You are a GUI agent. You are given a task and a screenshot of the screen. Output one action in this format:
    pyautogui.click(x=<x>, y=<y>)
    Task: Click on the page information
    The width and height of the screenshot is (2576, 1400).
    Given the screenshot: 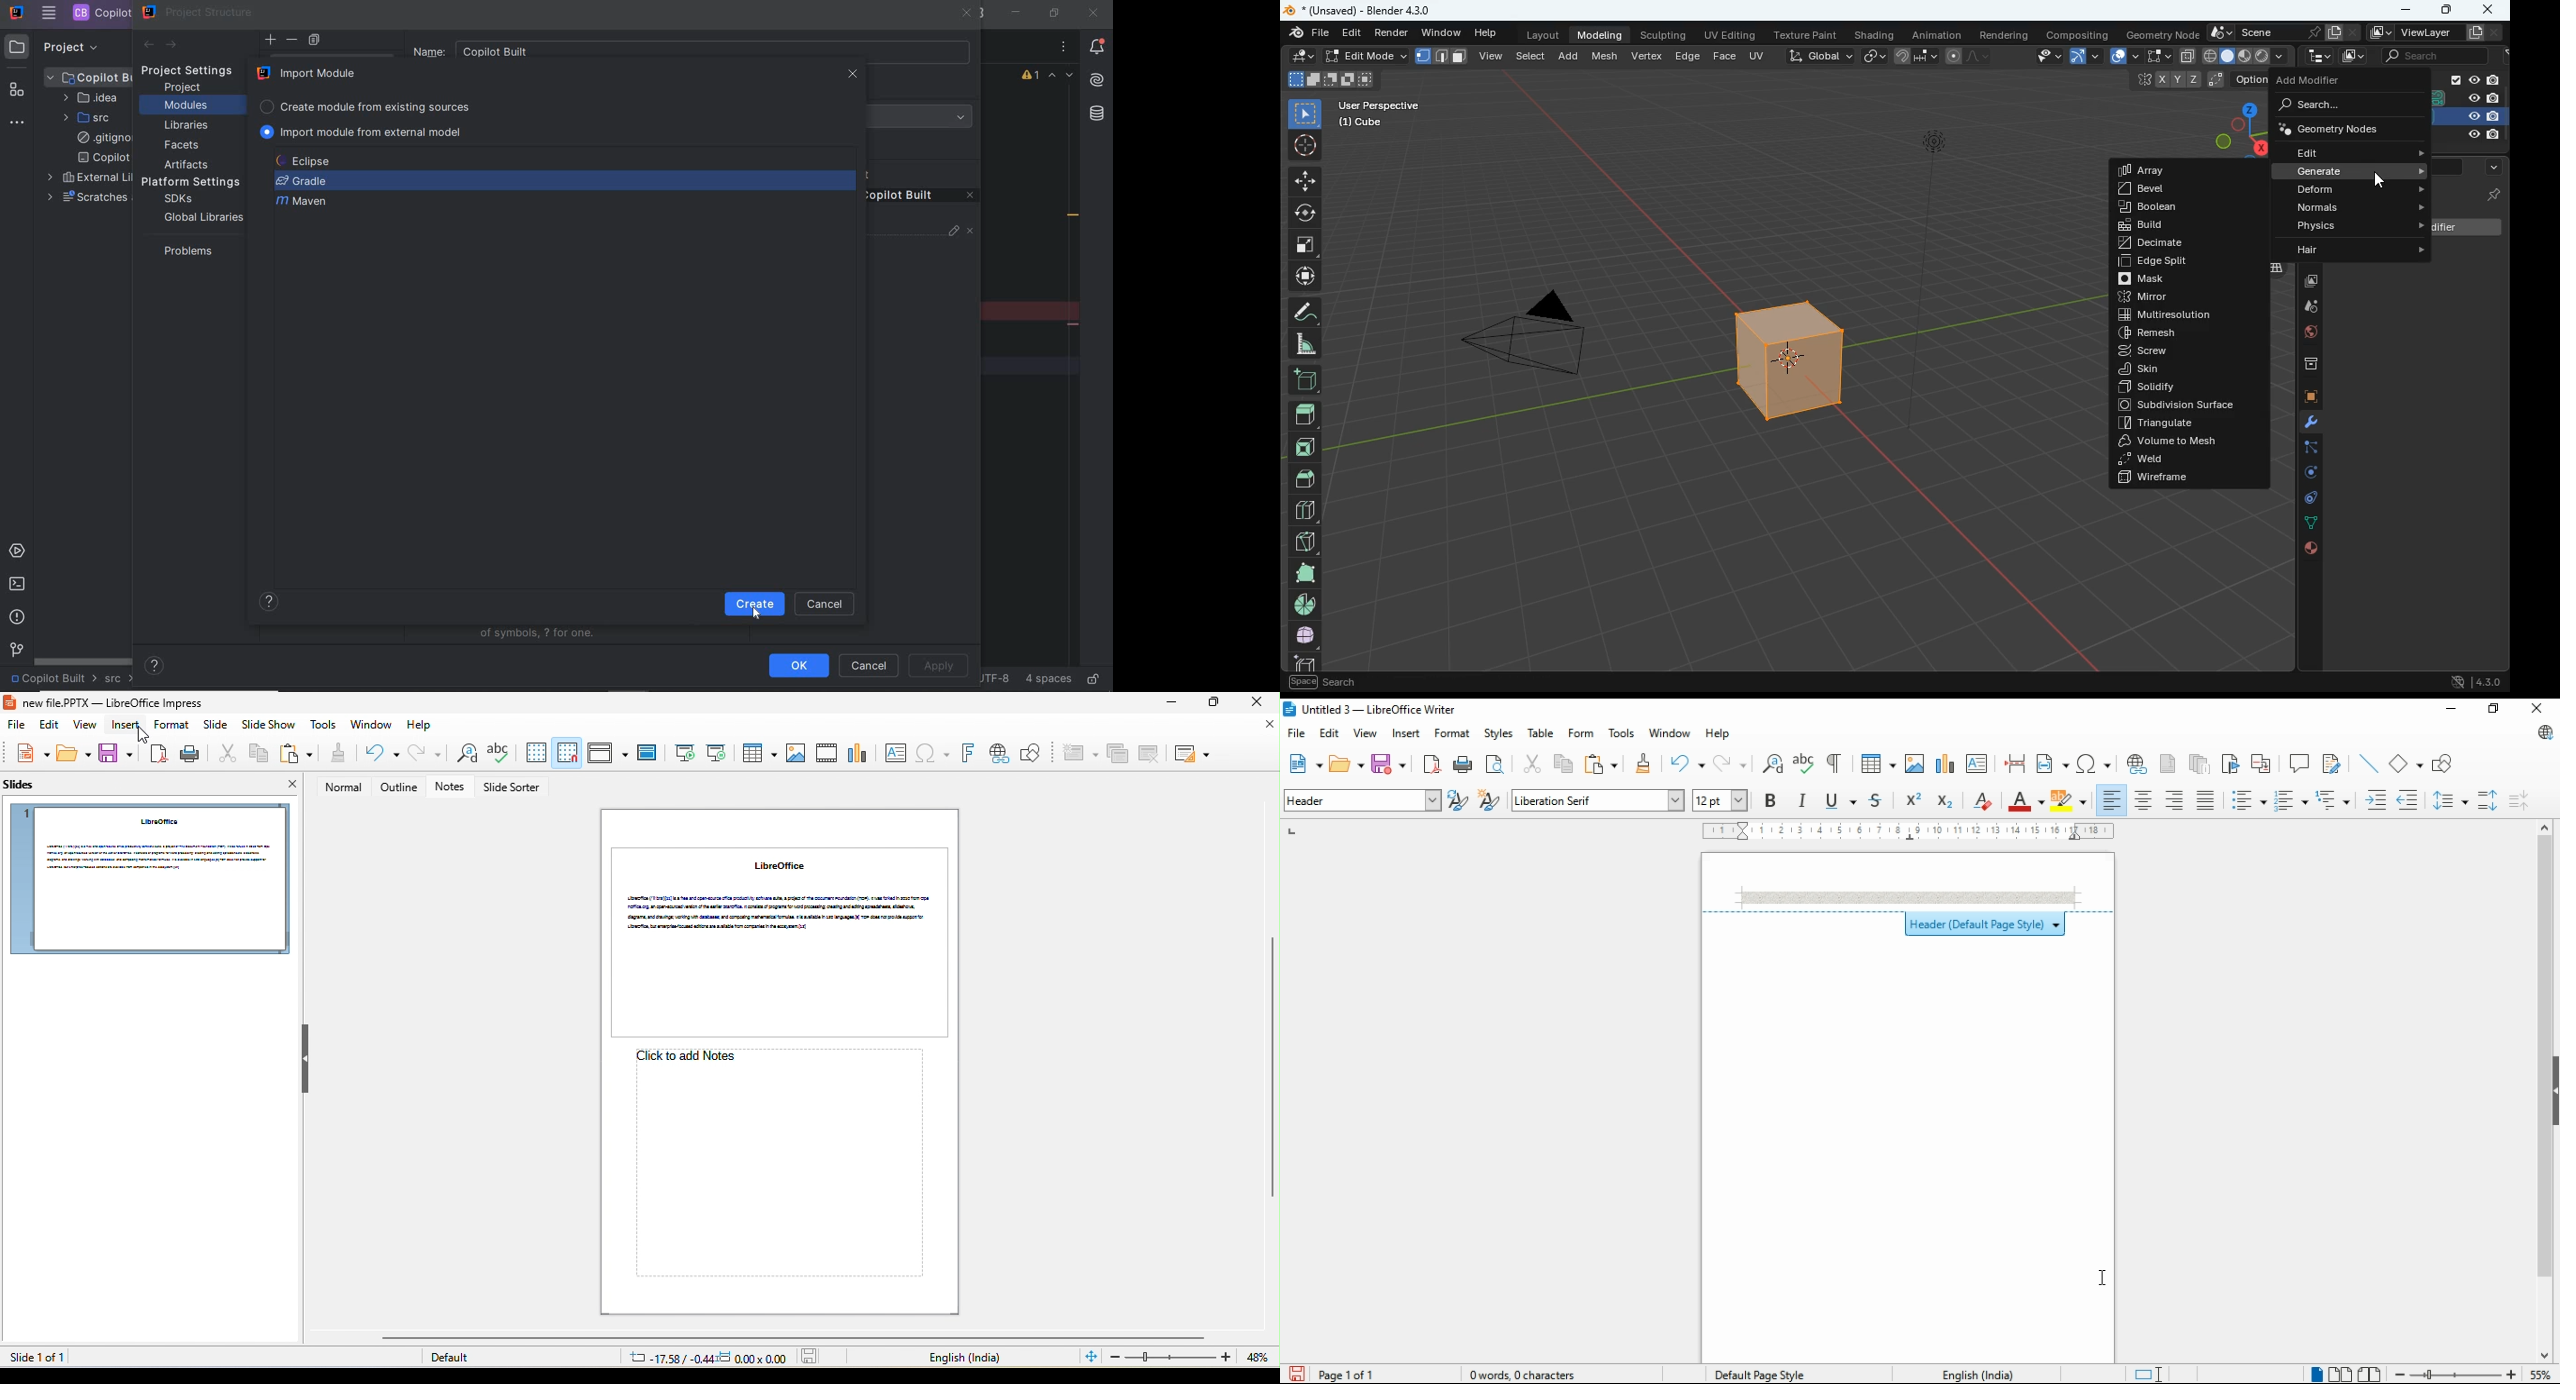 What is the action you would take?
    pyautogui.click(x=1342, y=1374)
    